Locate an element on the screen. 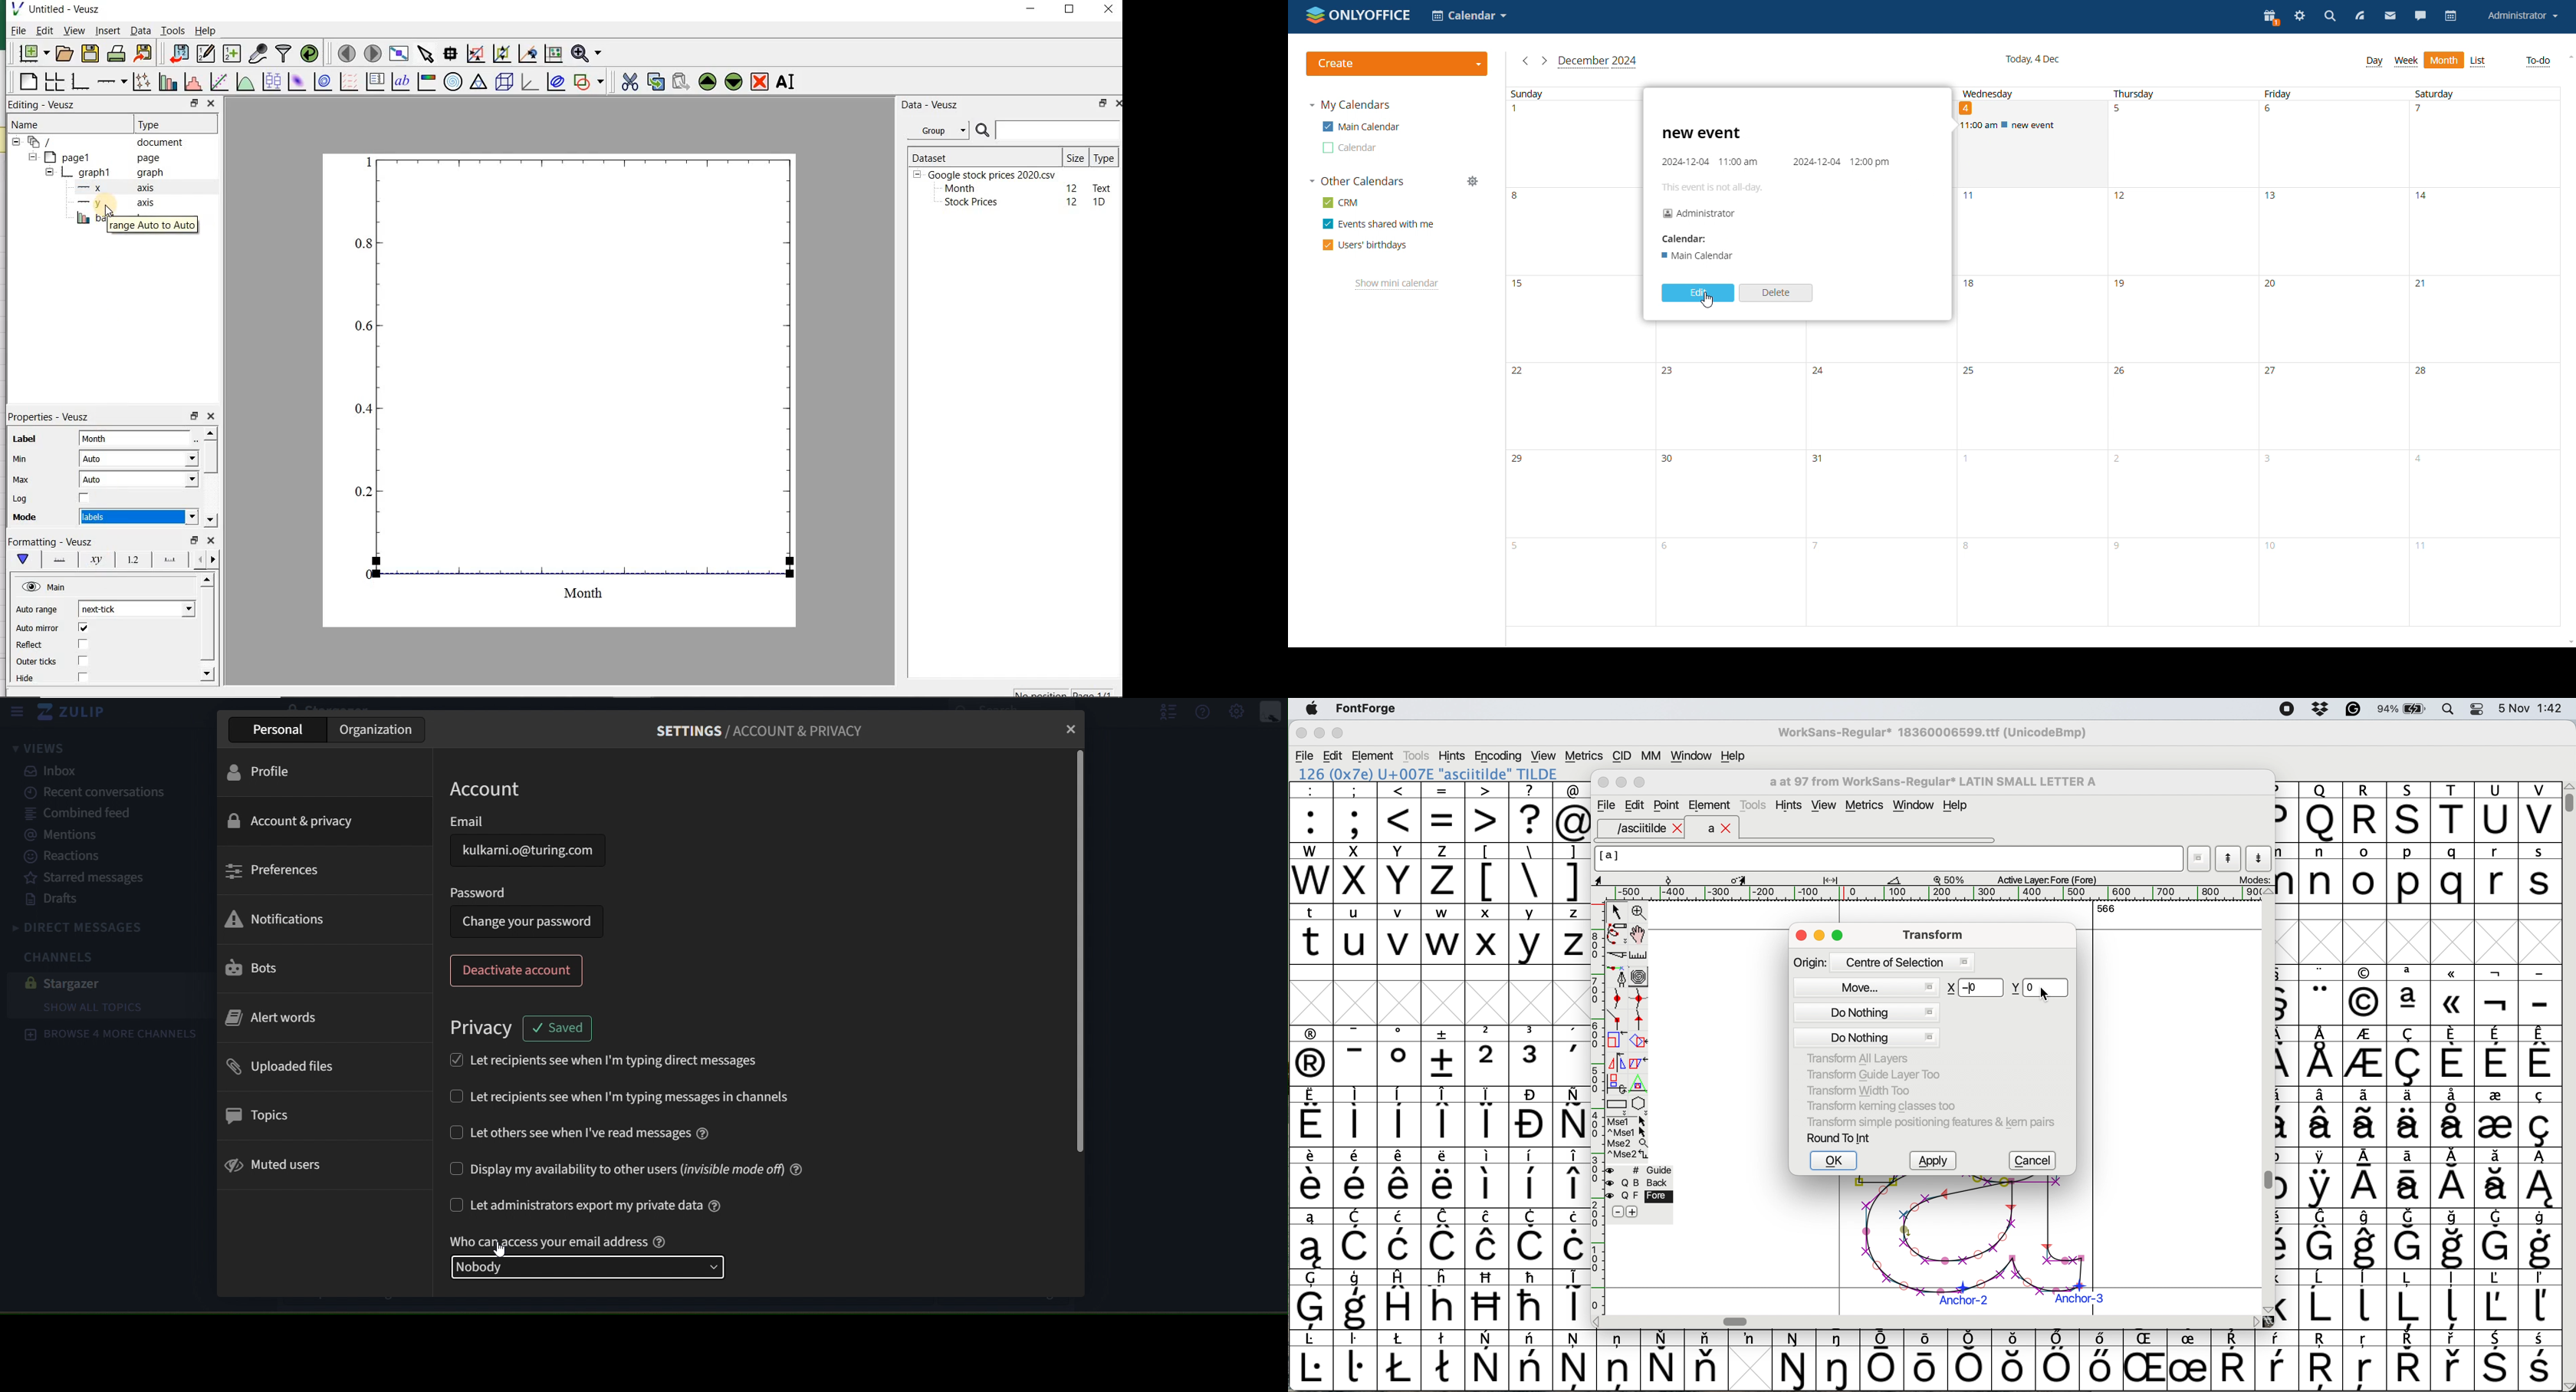  scroll by hand is located at coordinates (1639, 934).